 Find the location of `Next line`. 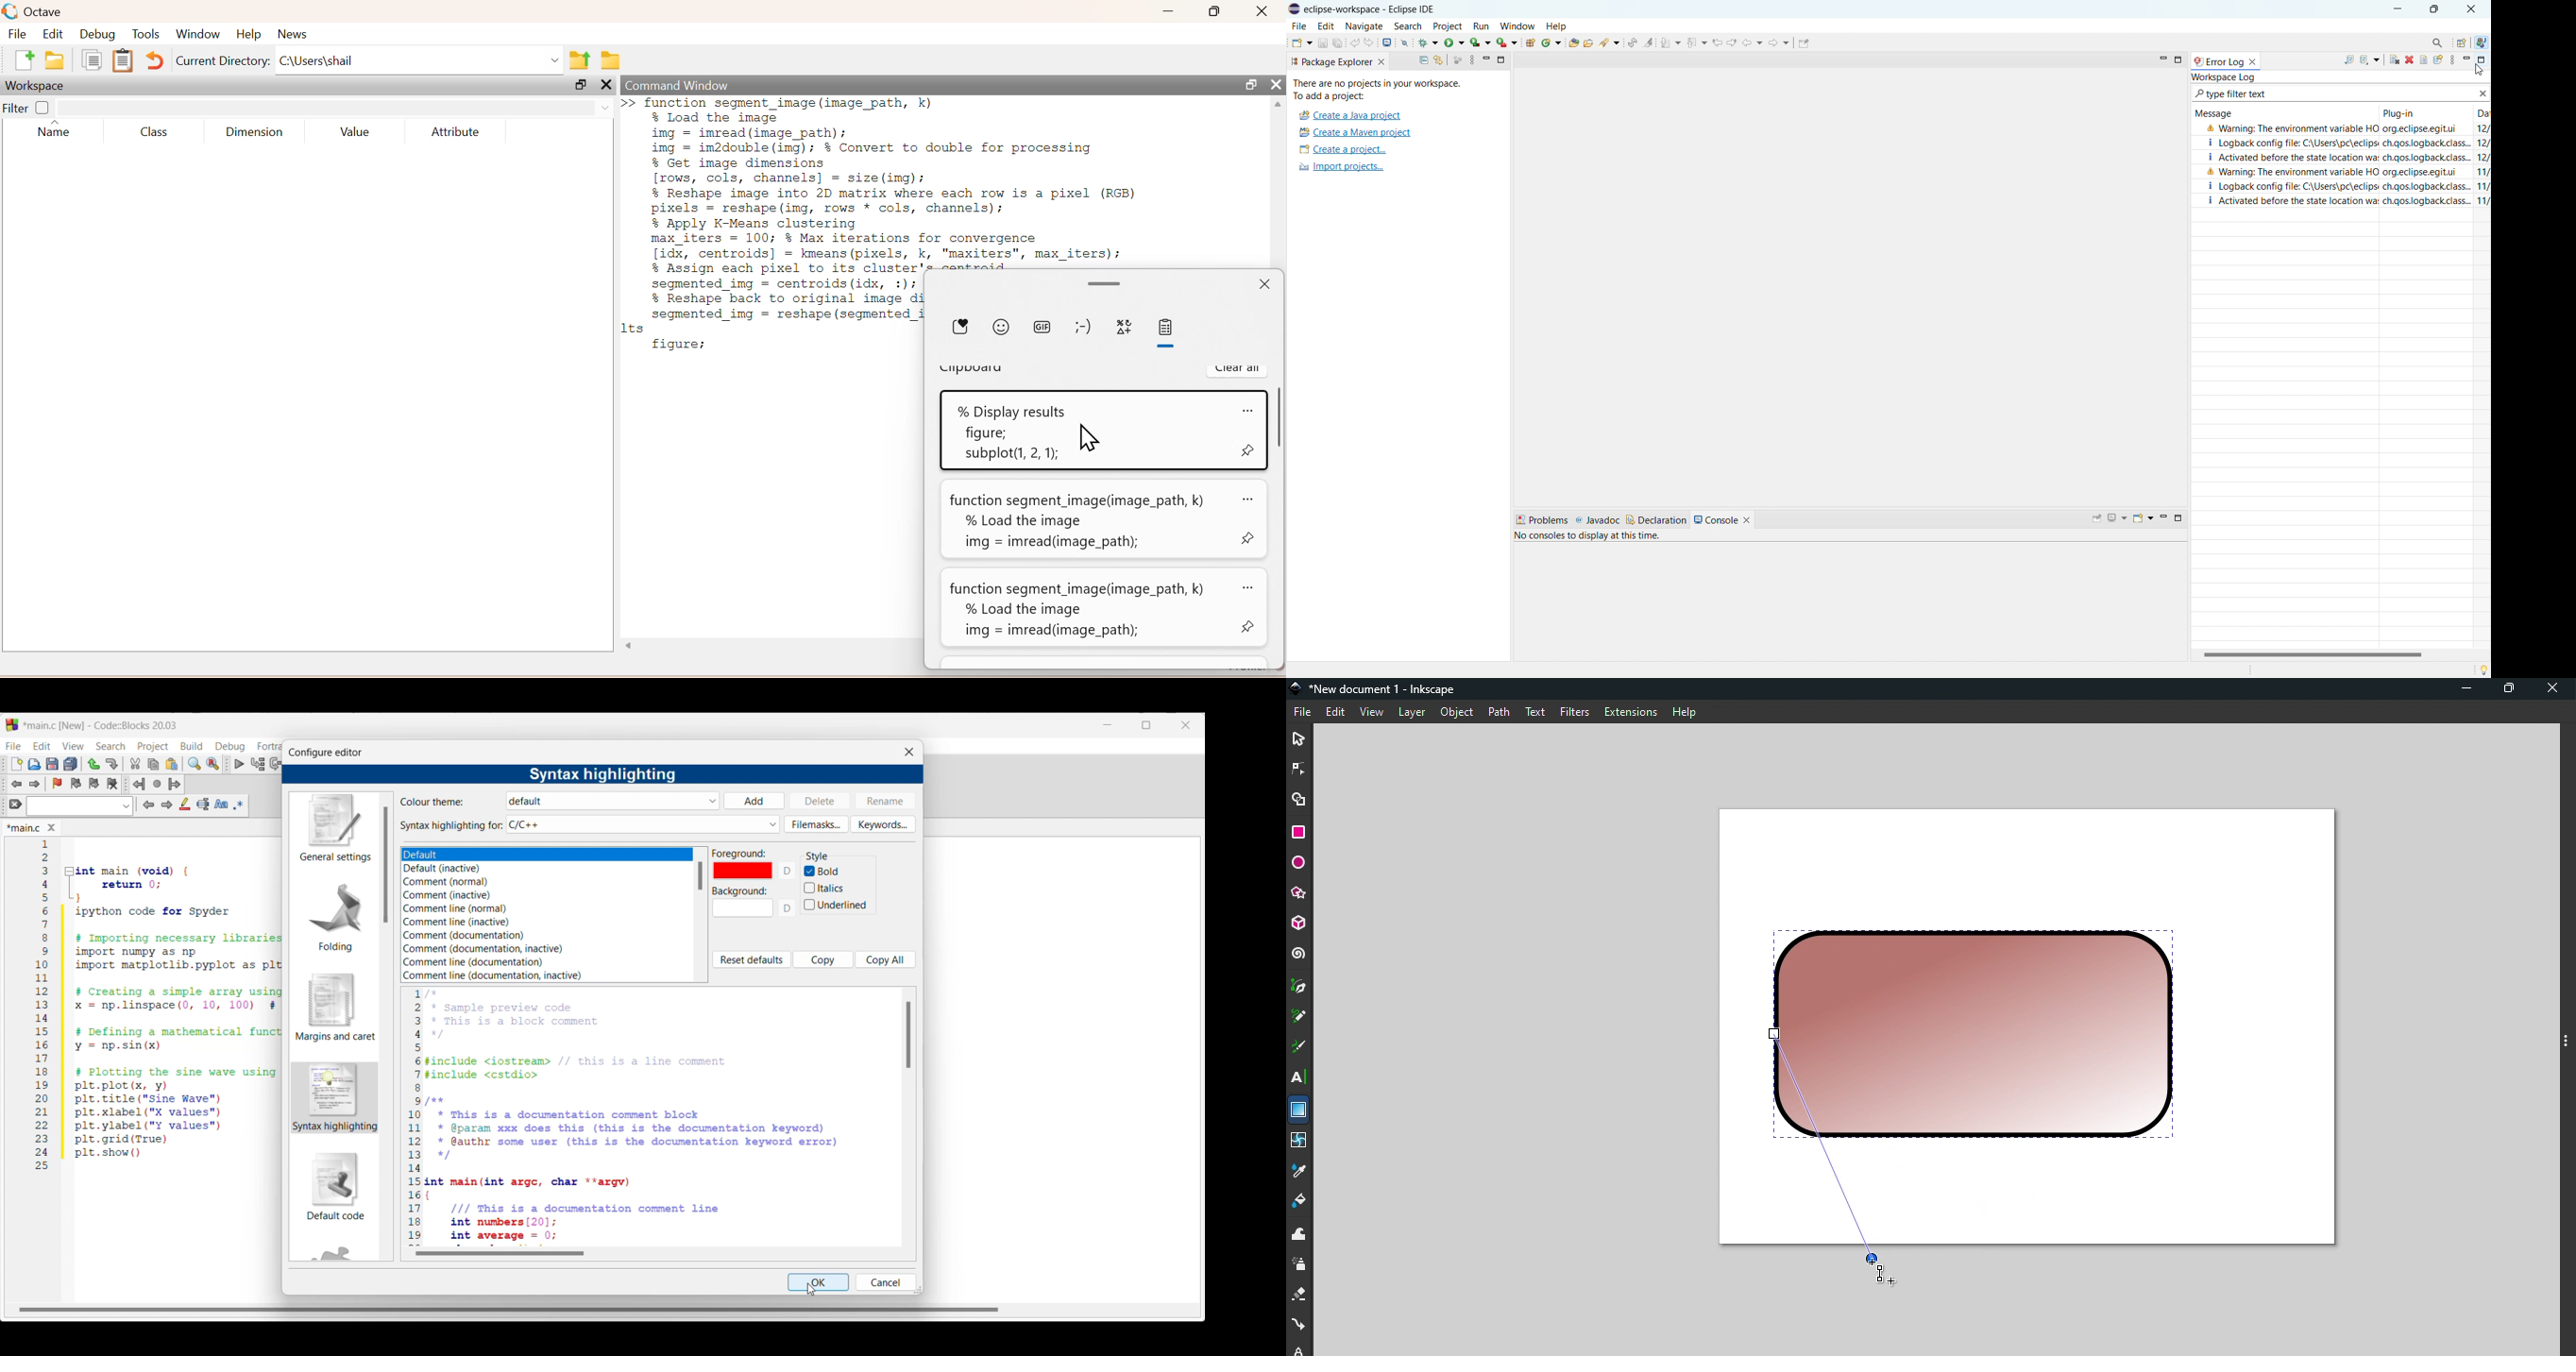

Next line is located at coordinates (277, 764).